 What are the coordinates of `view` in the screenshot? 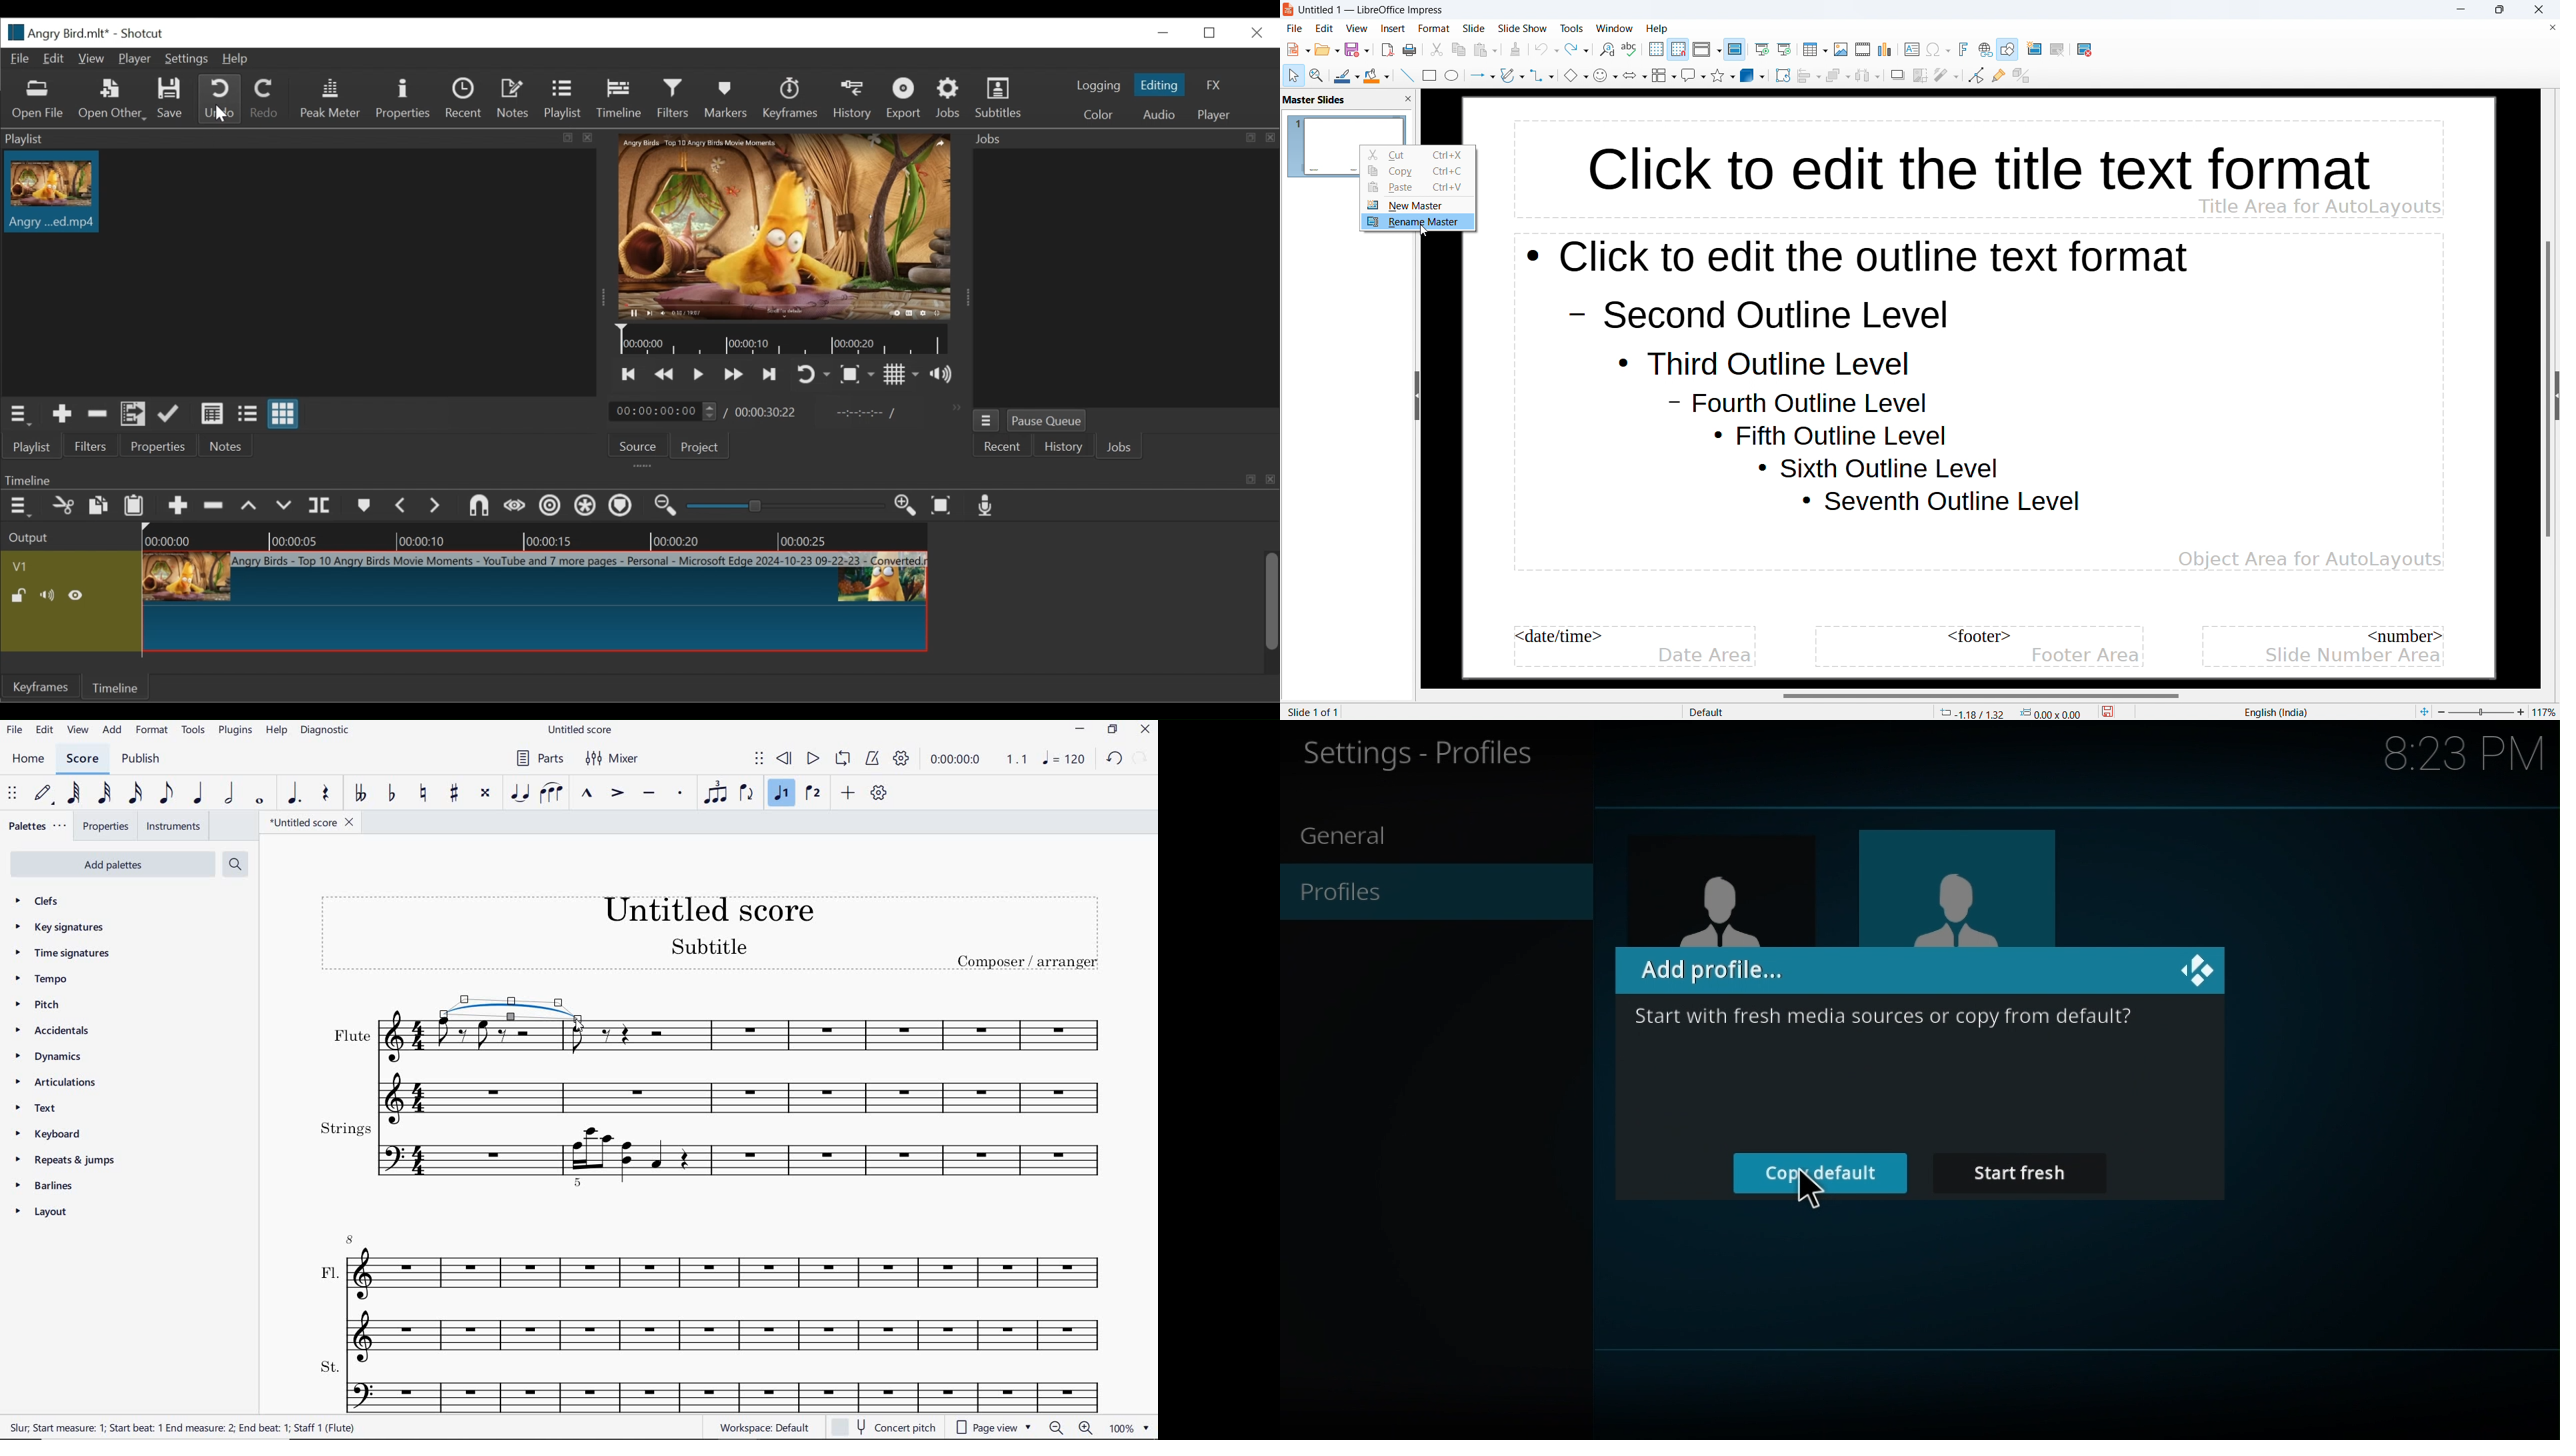 It's located at (1357, 29).